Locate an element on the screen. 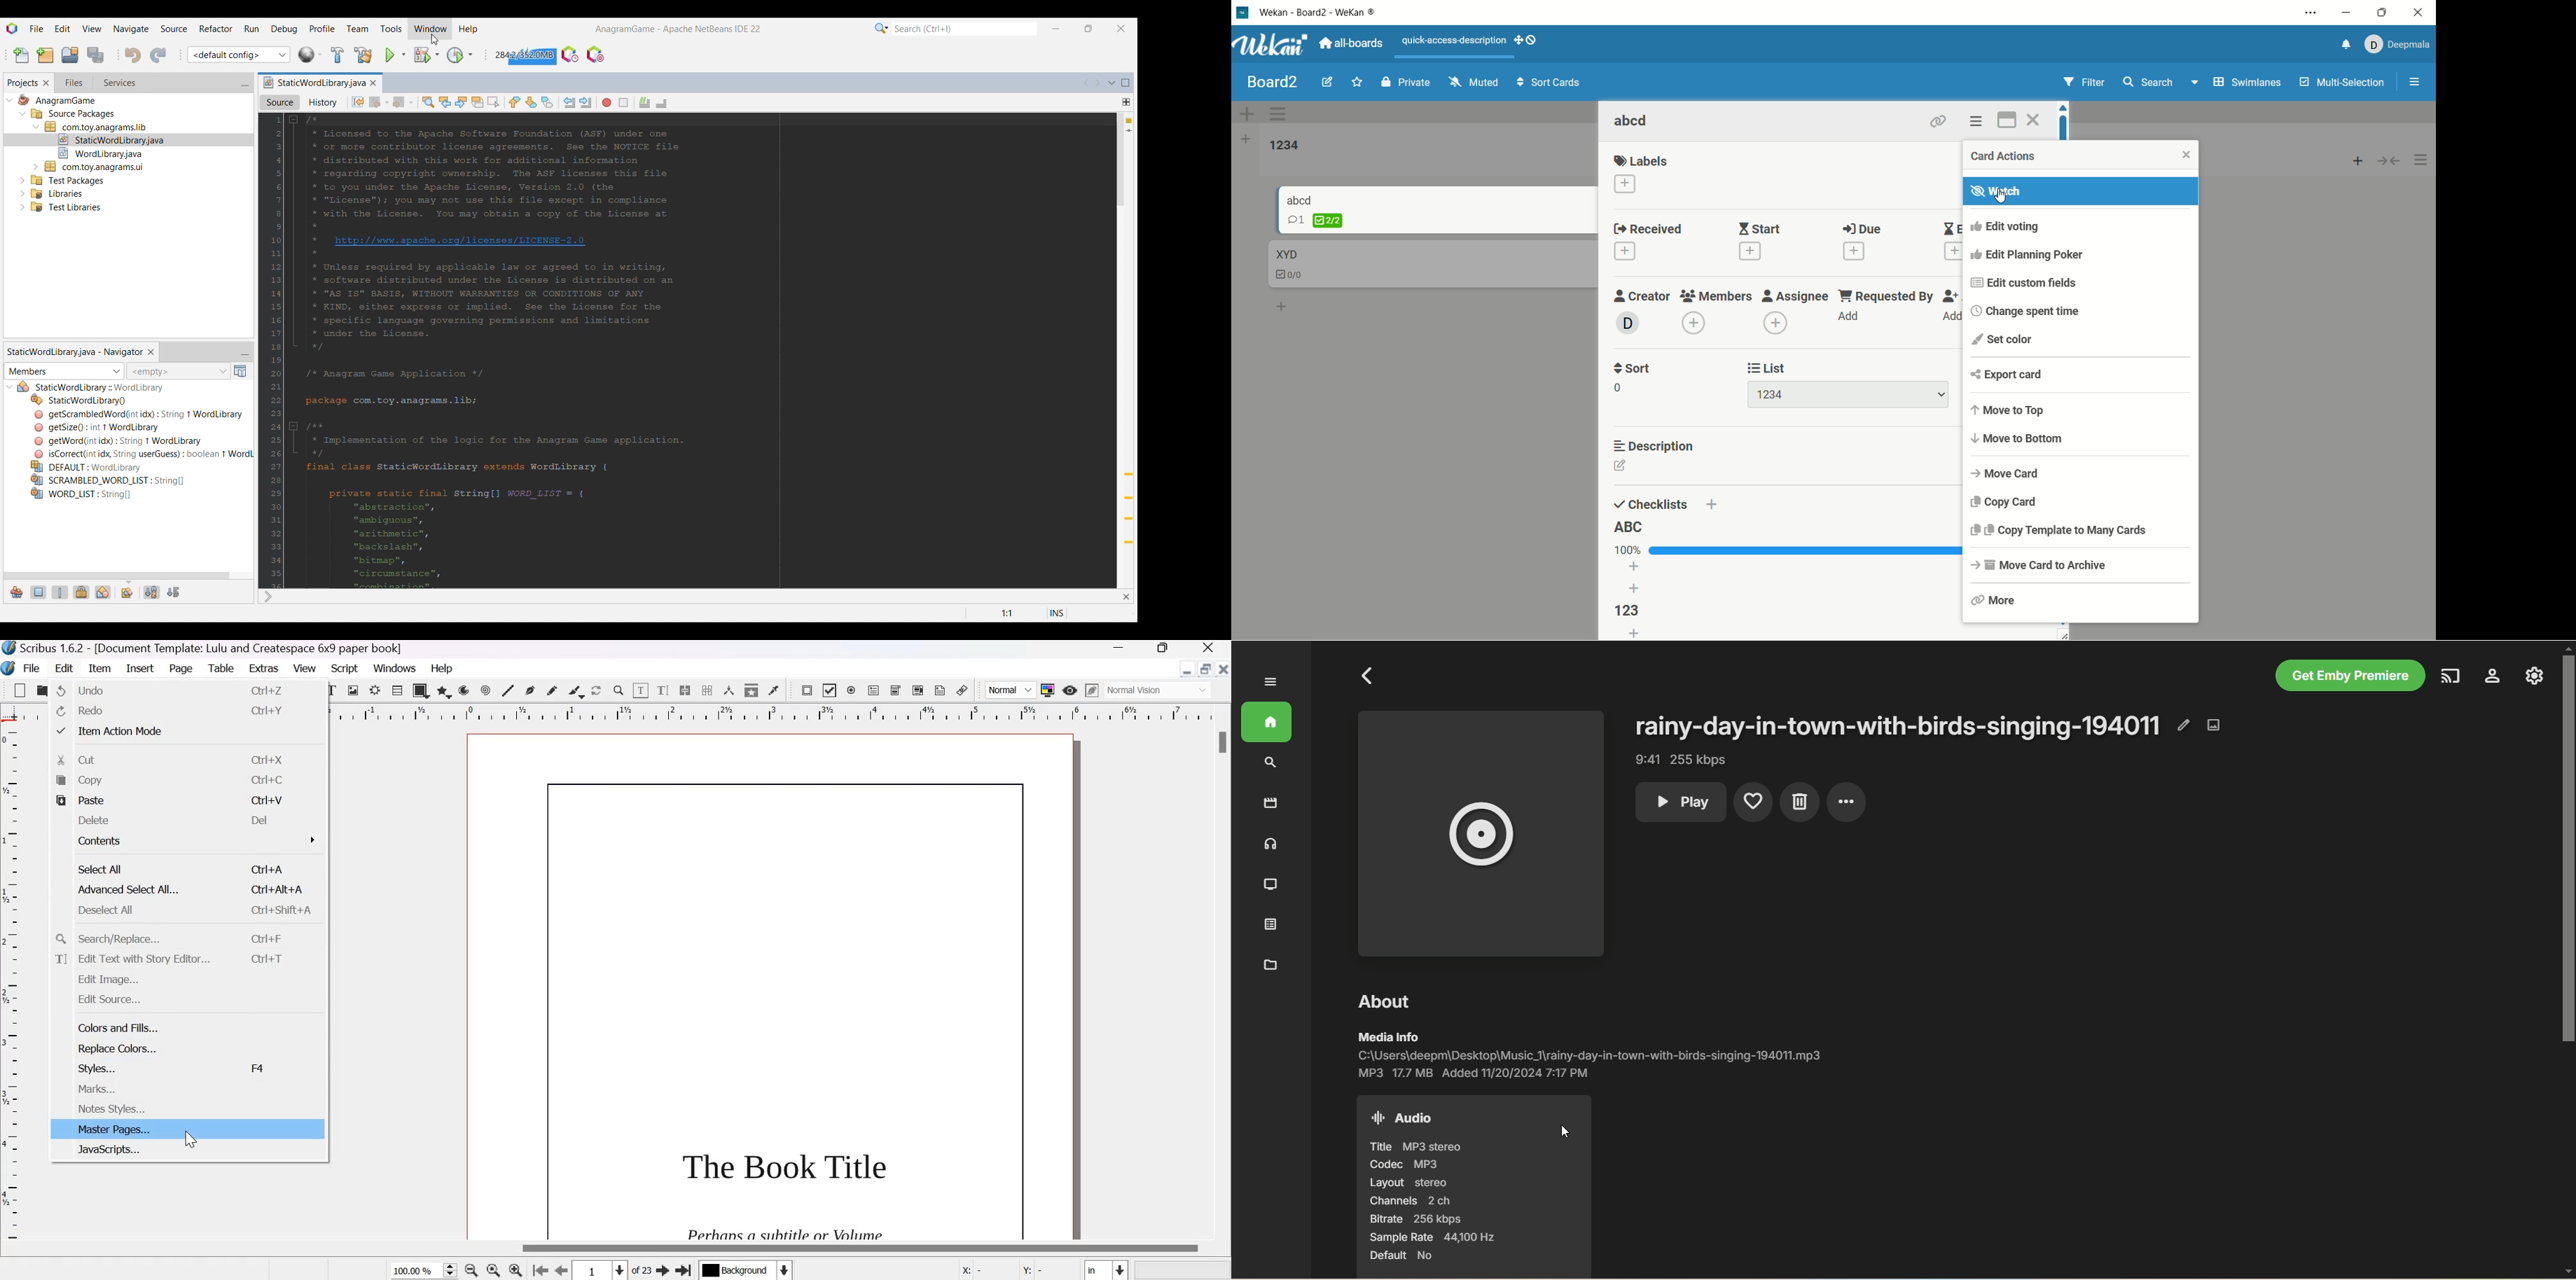  maximize is located at coordinates (2008, 119).